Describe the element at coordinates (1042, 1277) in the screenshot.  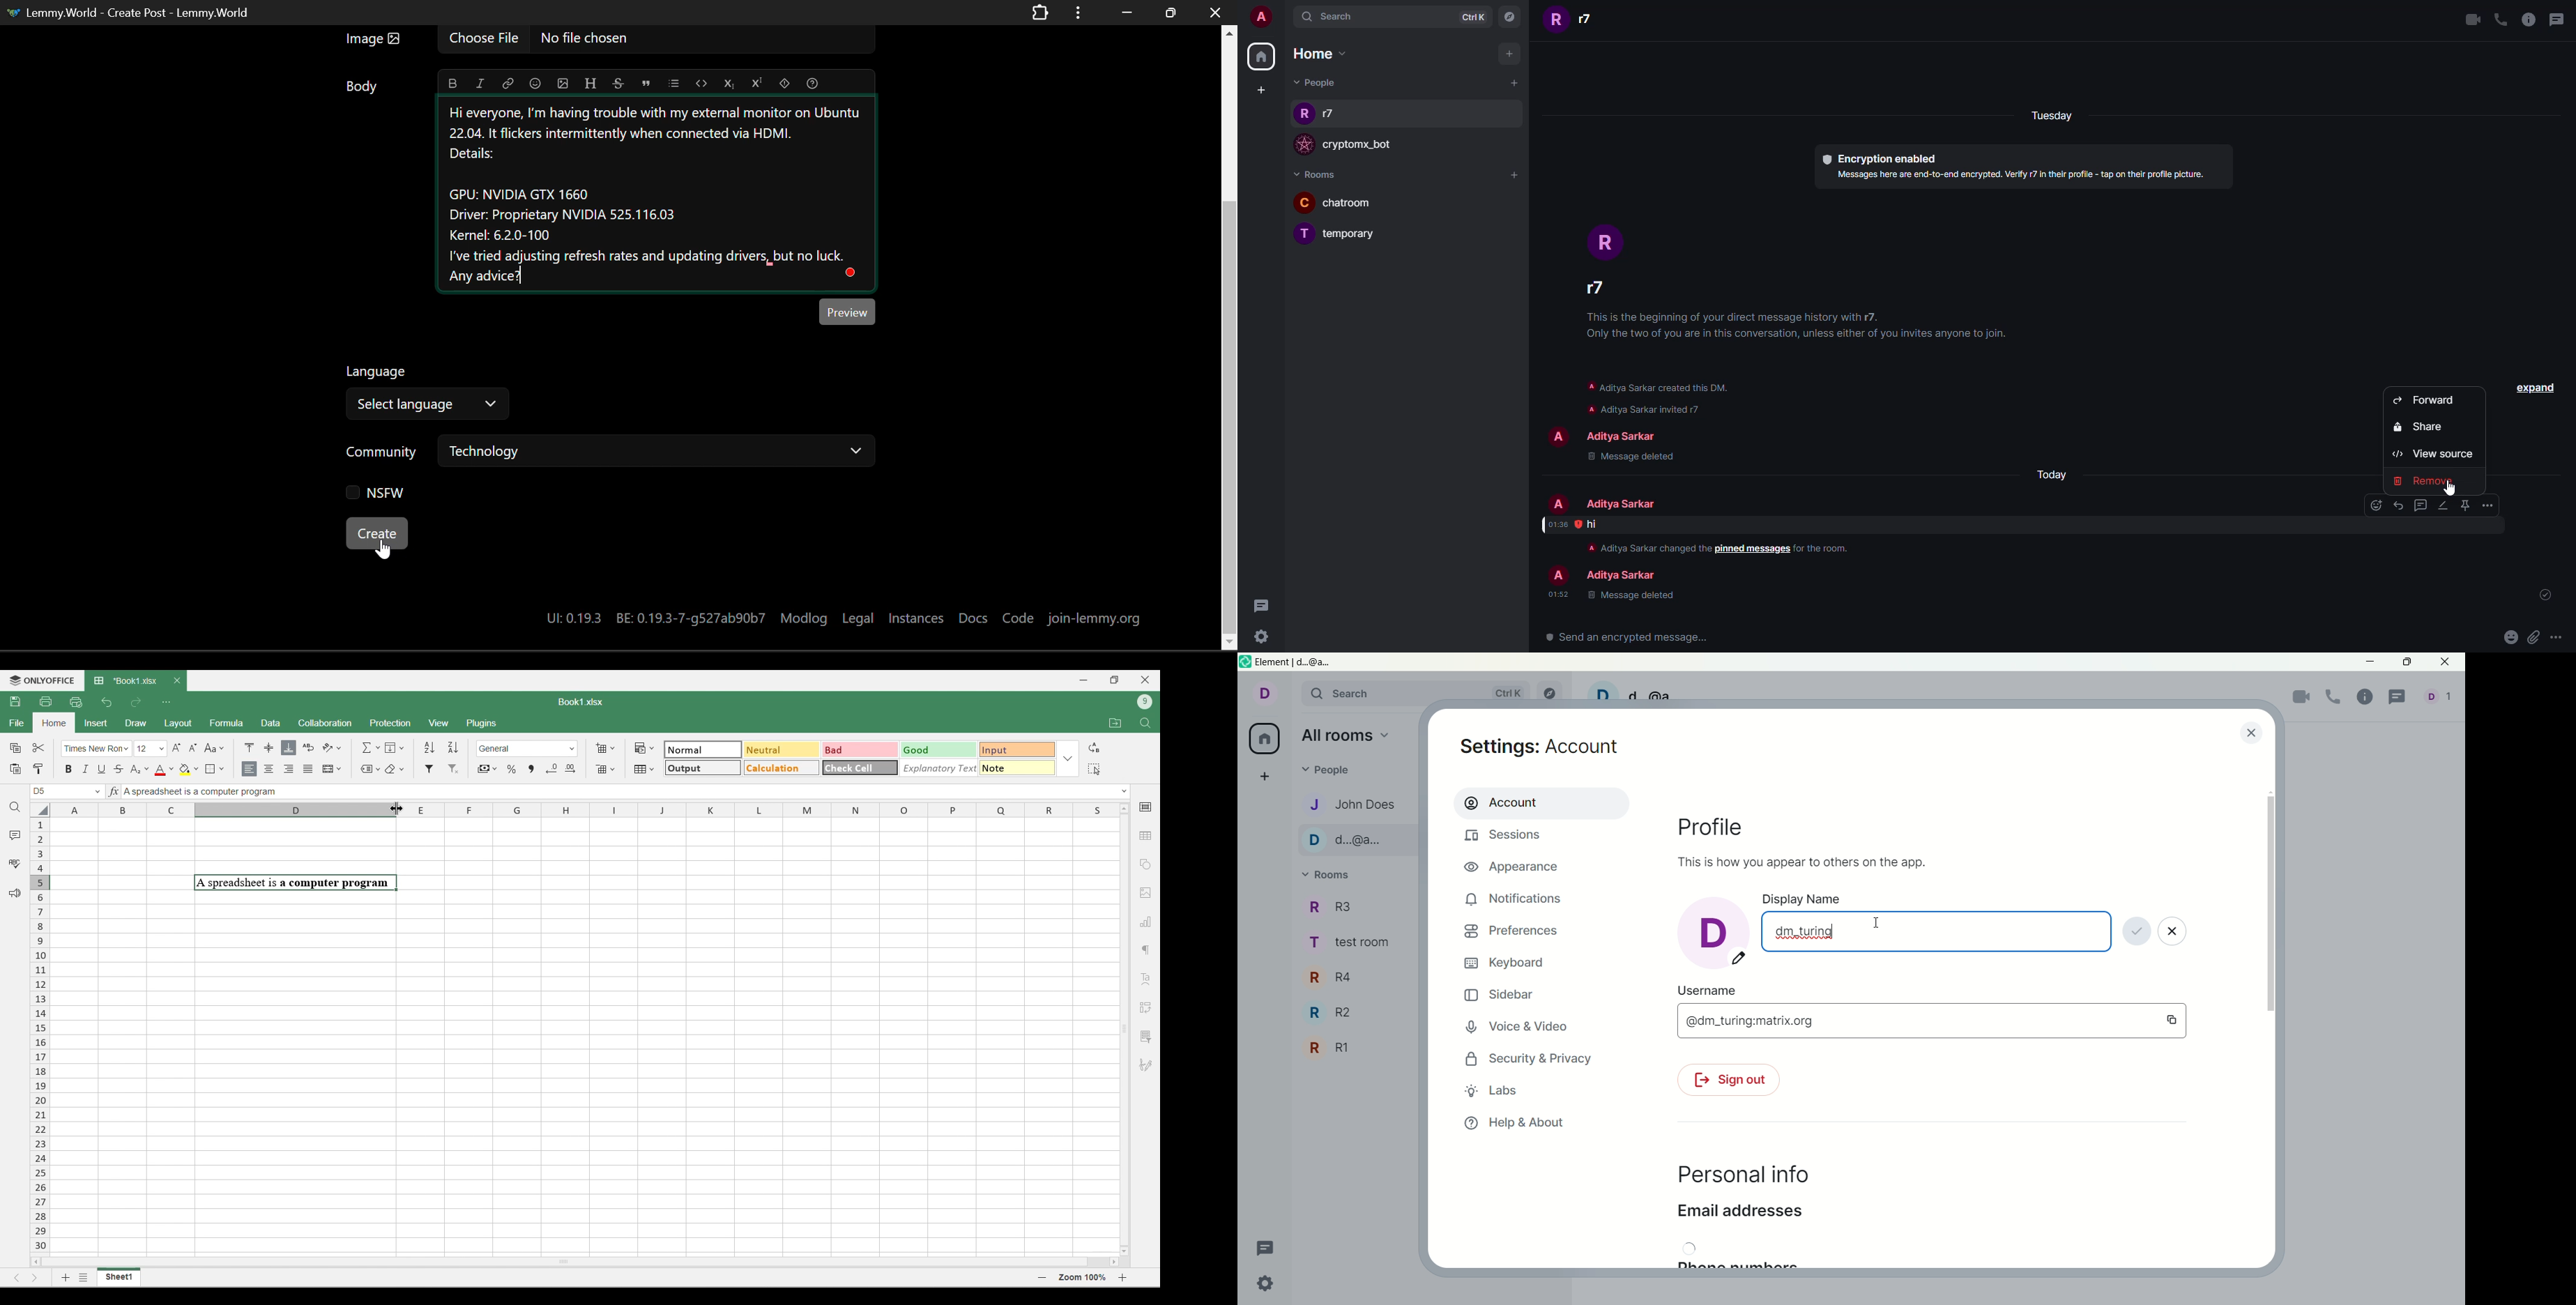
I see `Zoom out` at that location.